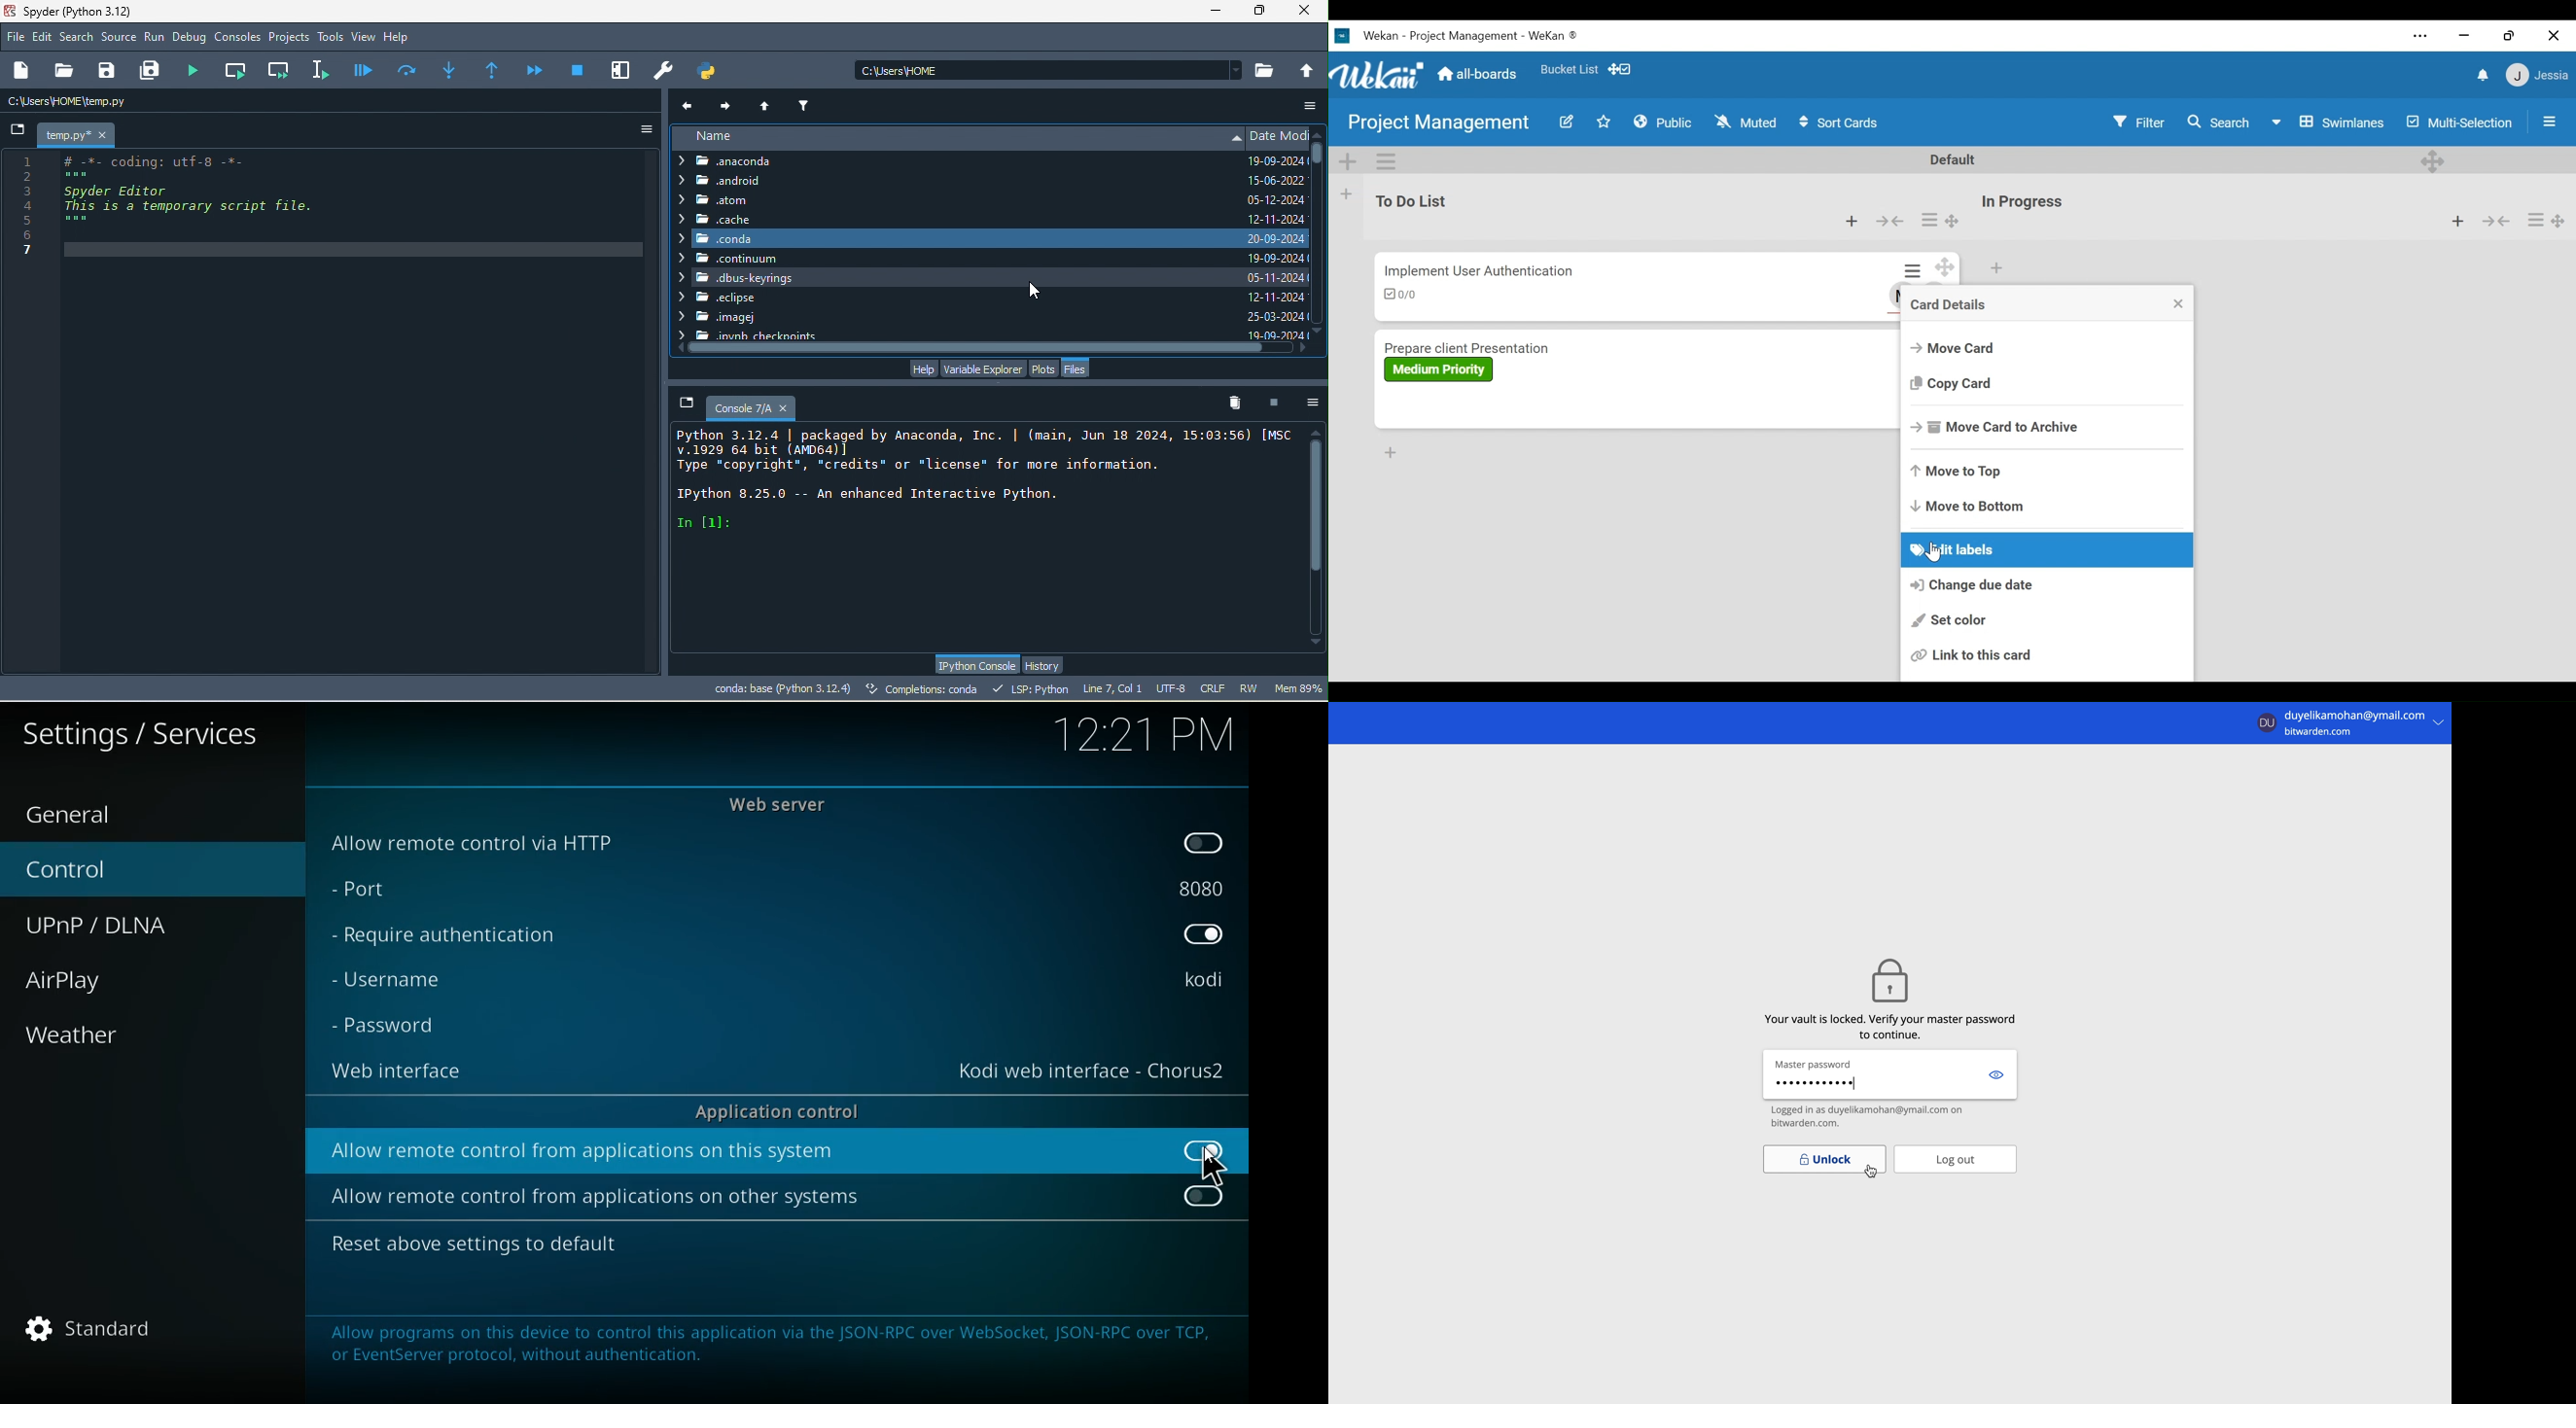 The image size is (2576, 1428). Describe the element at coordinates (1216, 689) in the screenshot. I see `crlf` at that location.